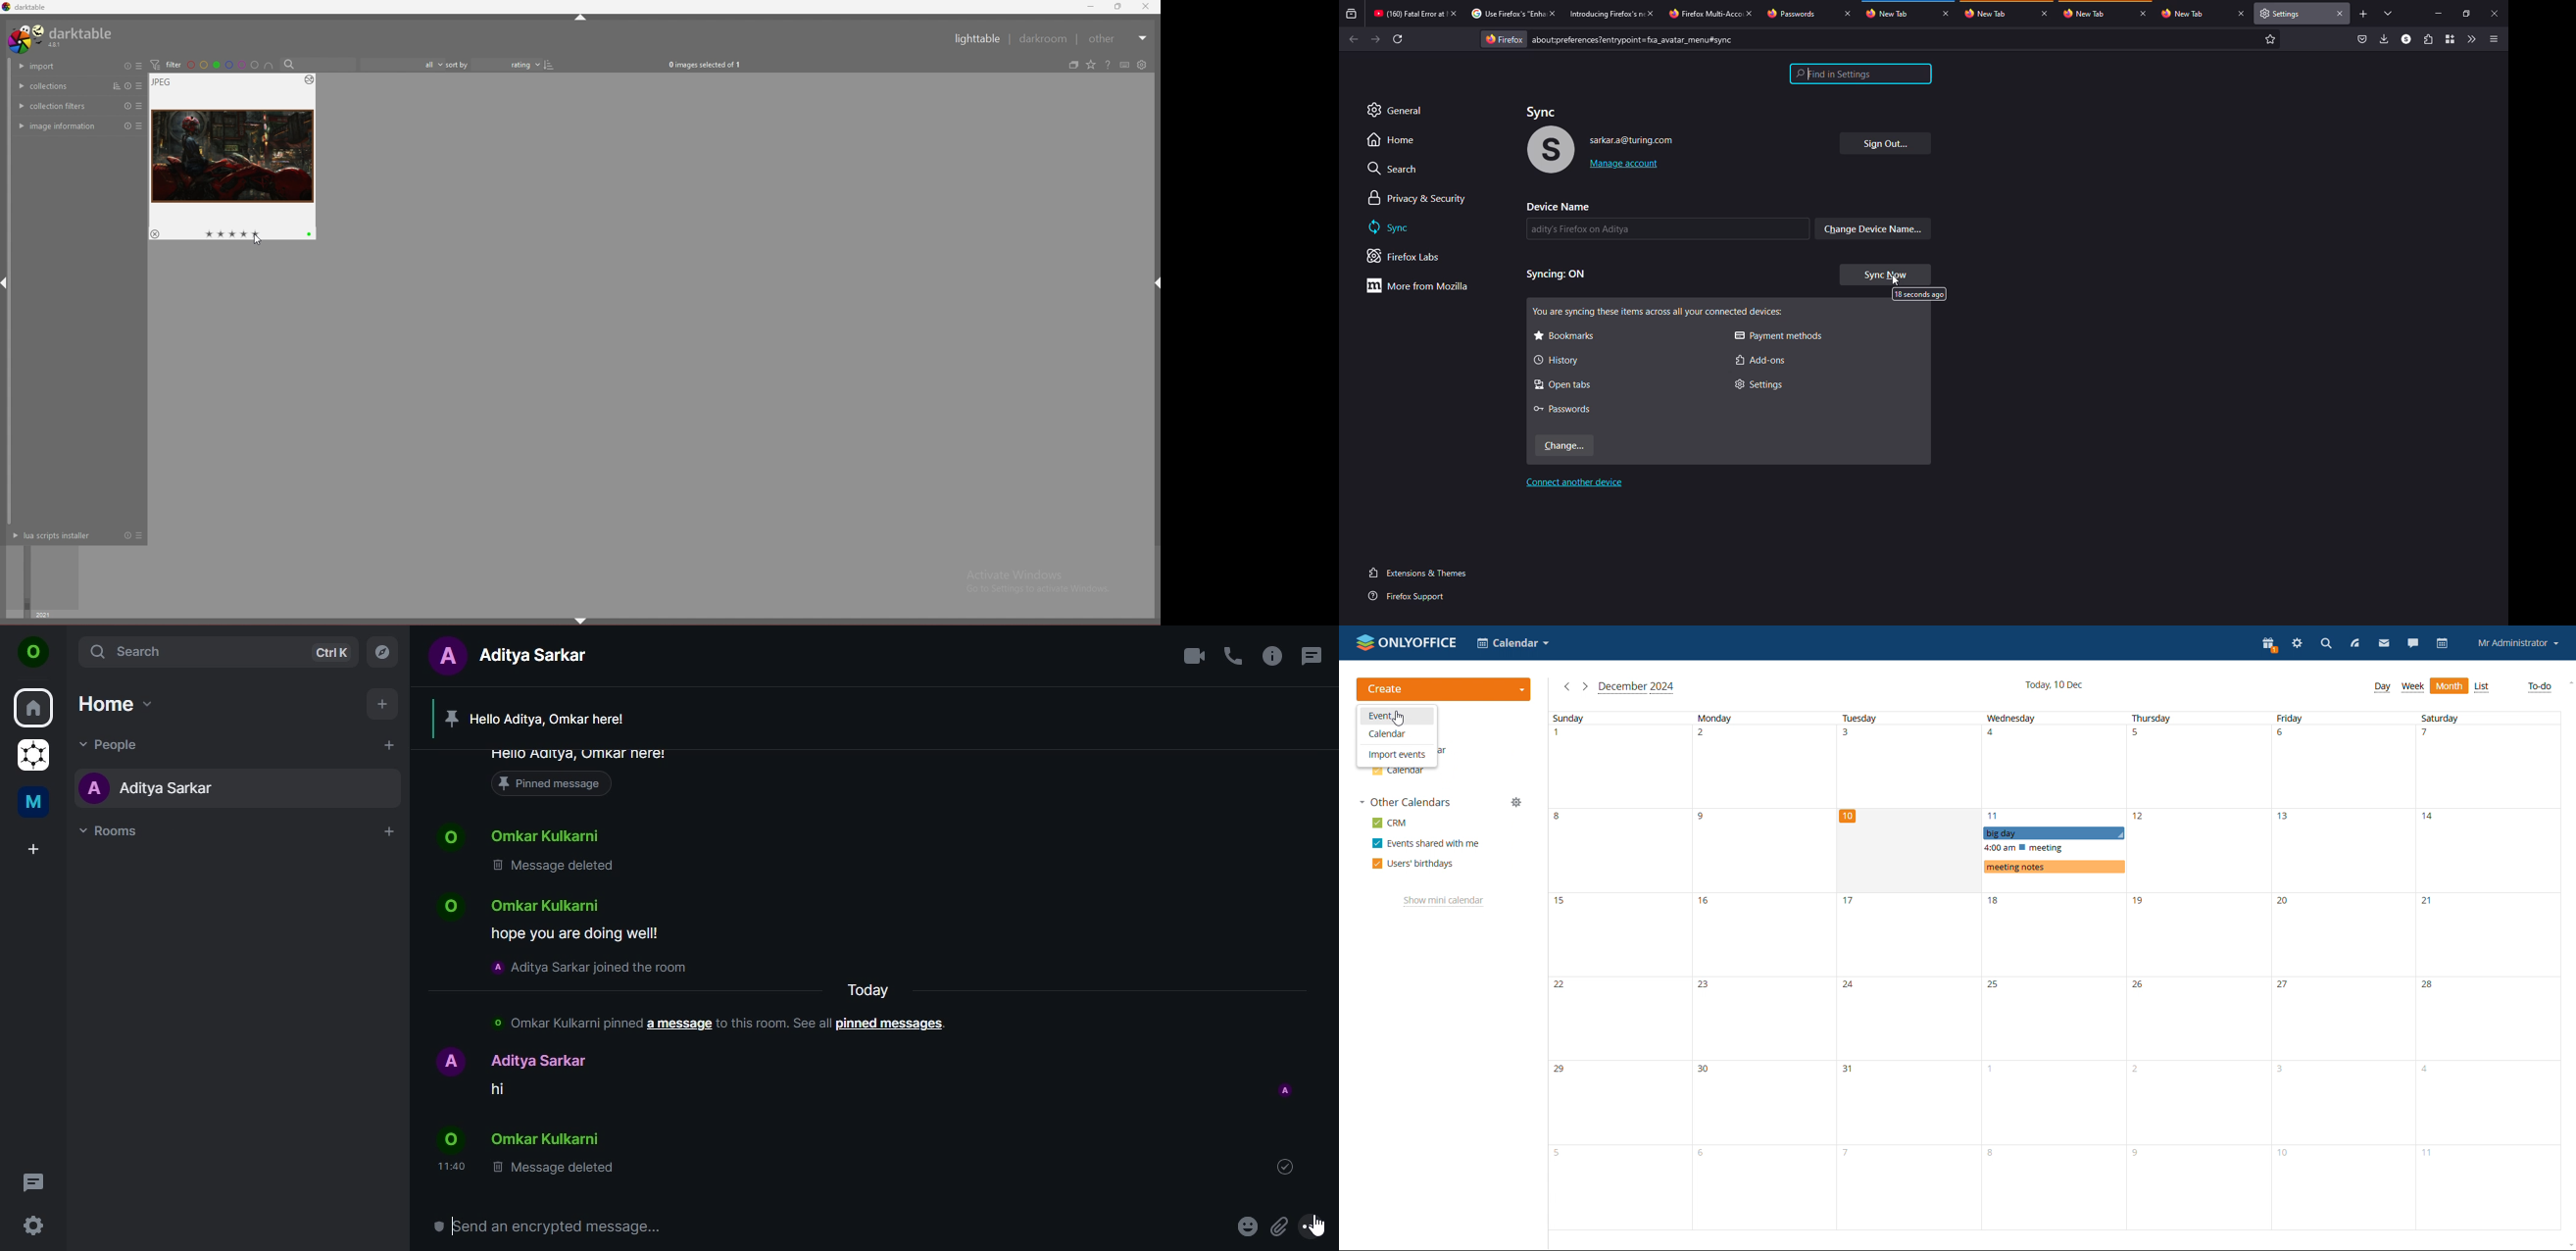  What do you see at coordinates (1408, 255) in the screenshot?
I see `firefox labs` at bounding box center [1408, 255].